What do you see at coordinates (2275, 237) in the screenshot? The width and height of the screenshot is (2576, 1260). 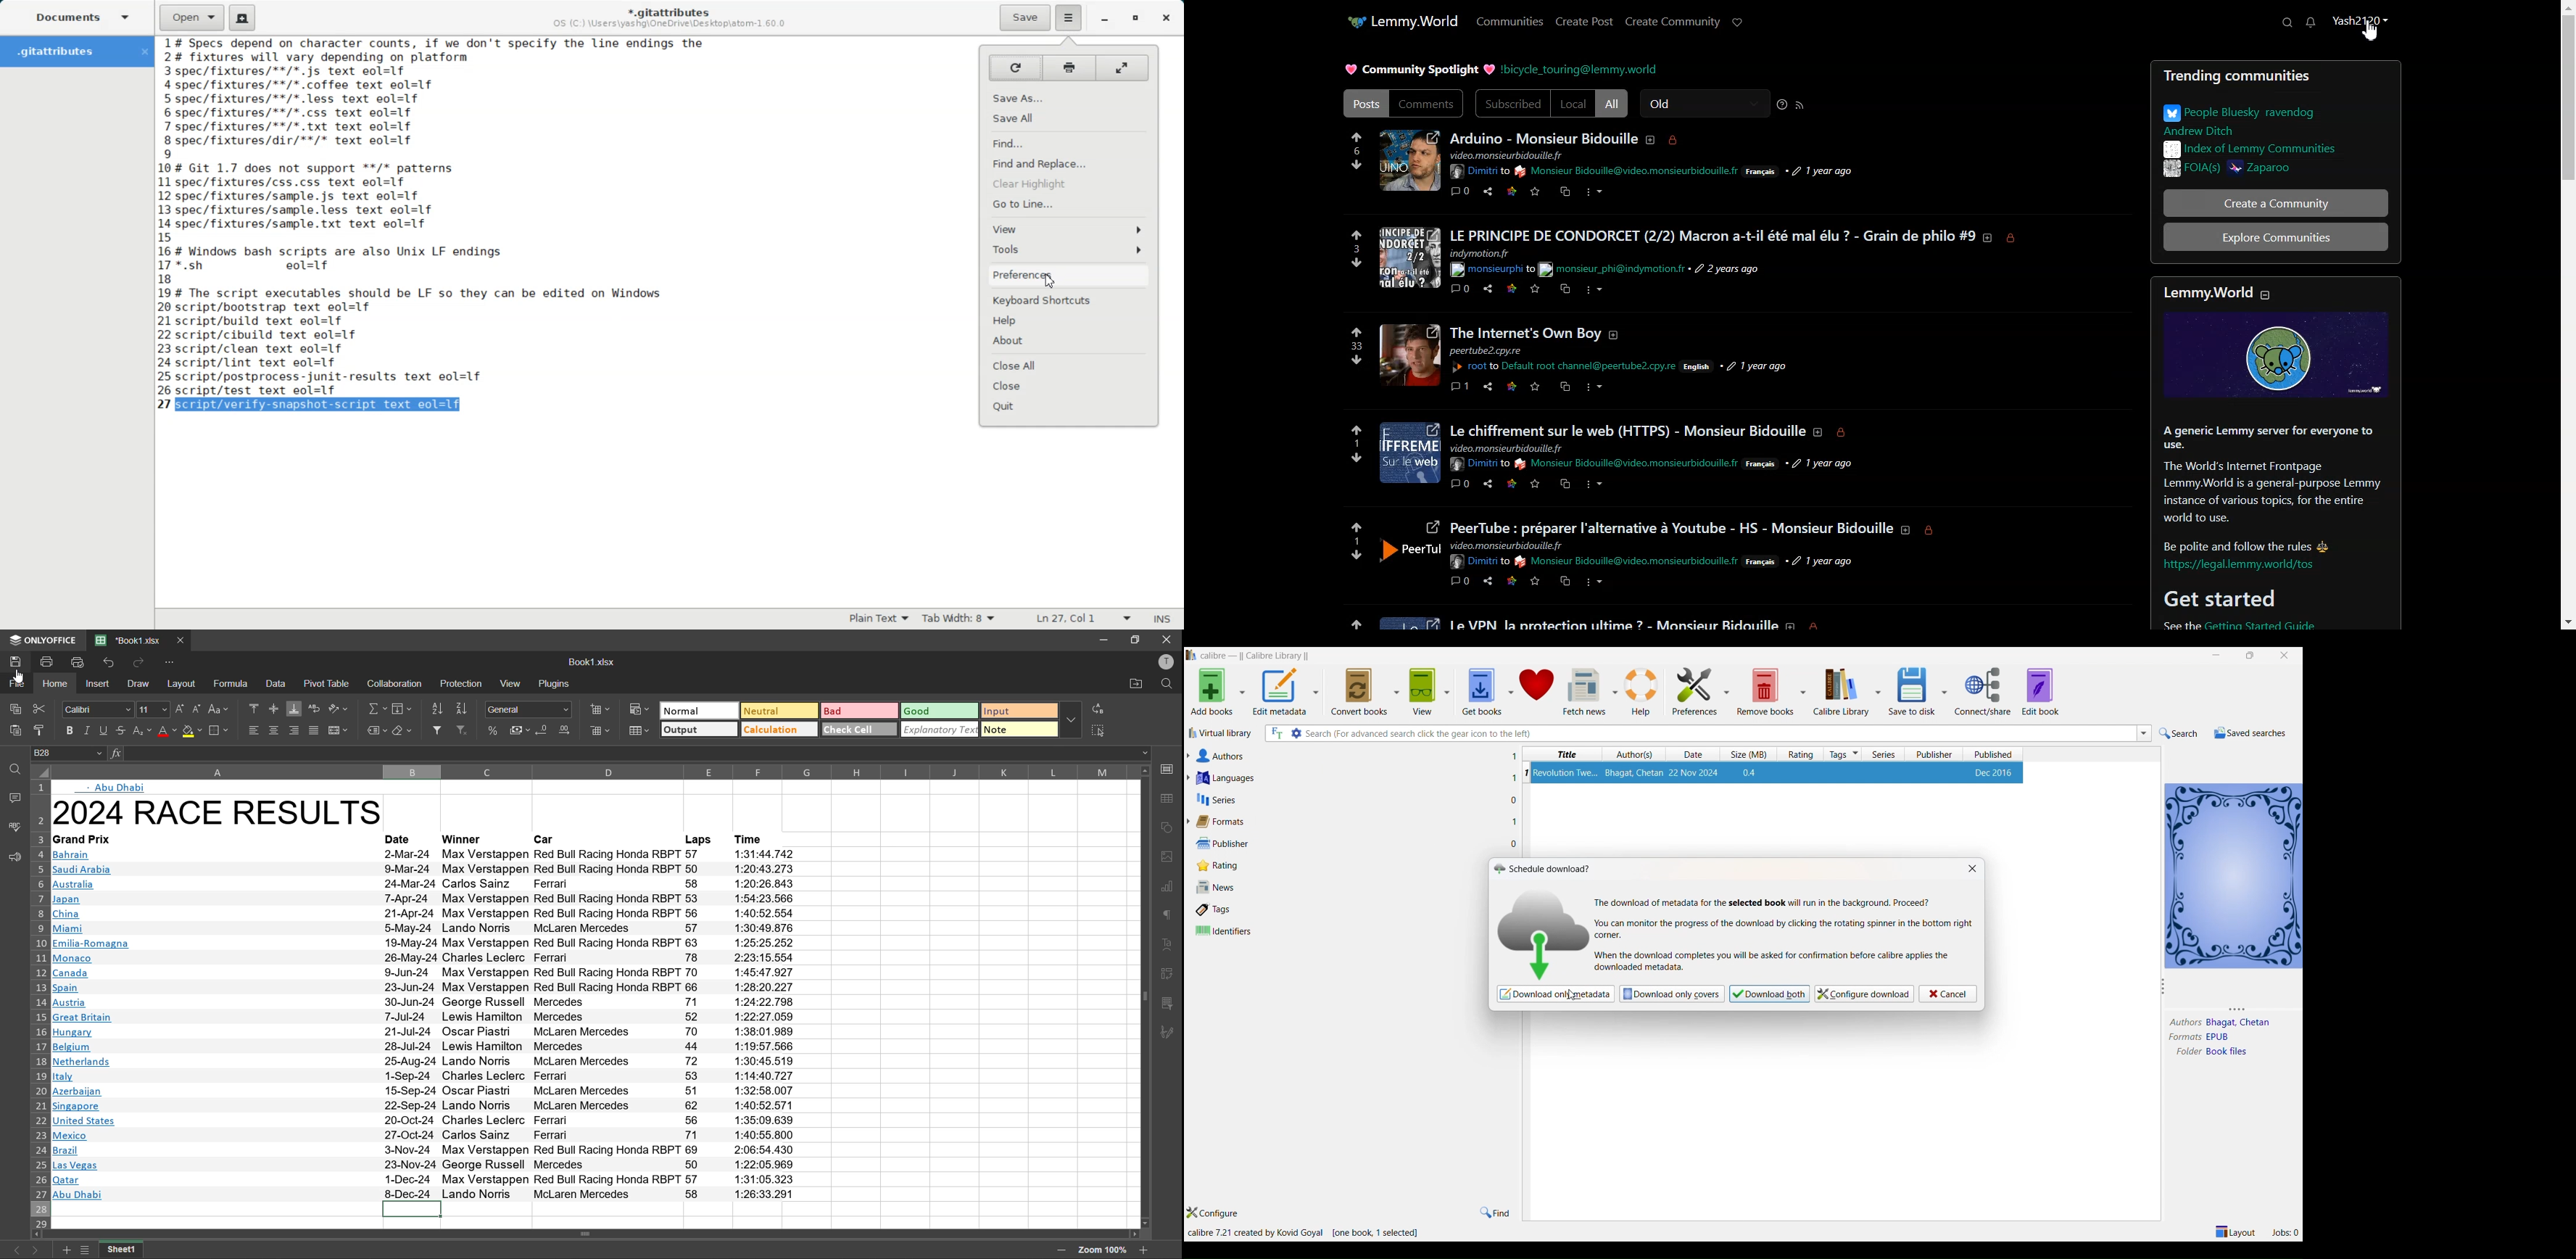 I see `Explore Communities` at bounding box center [2275, 237].